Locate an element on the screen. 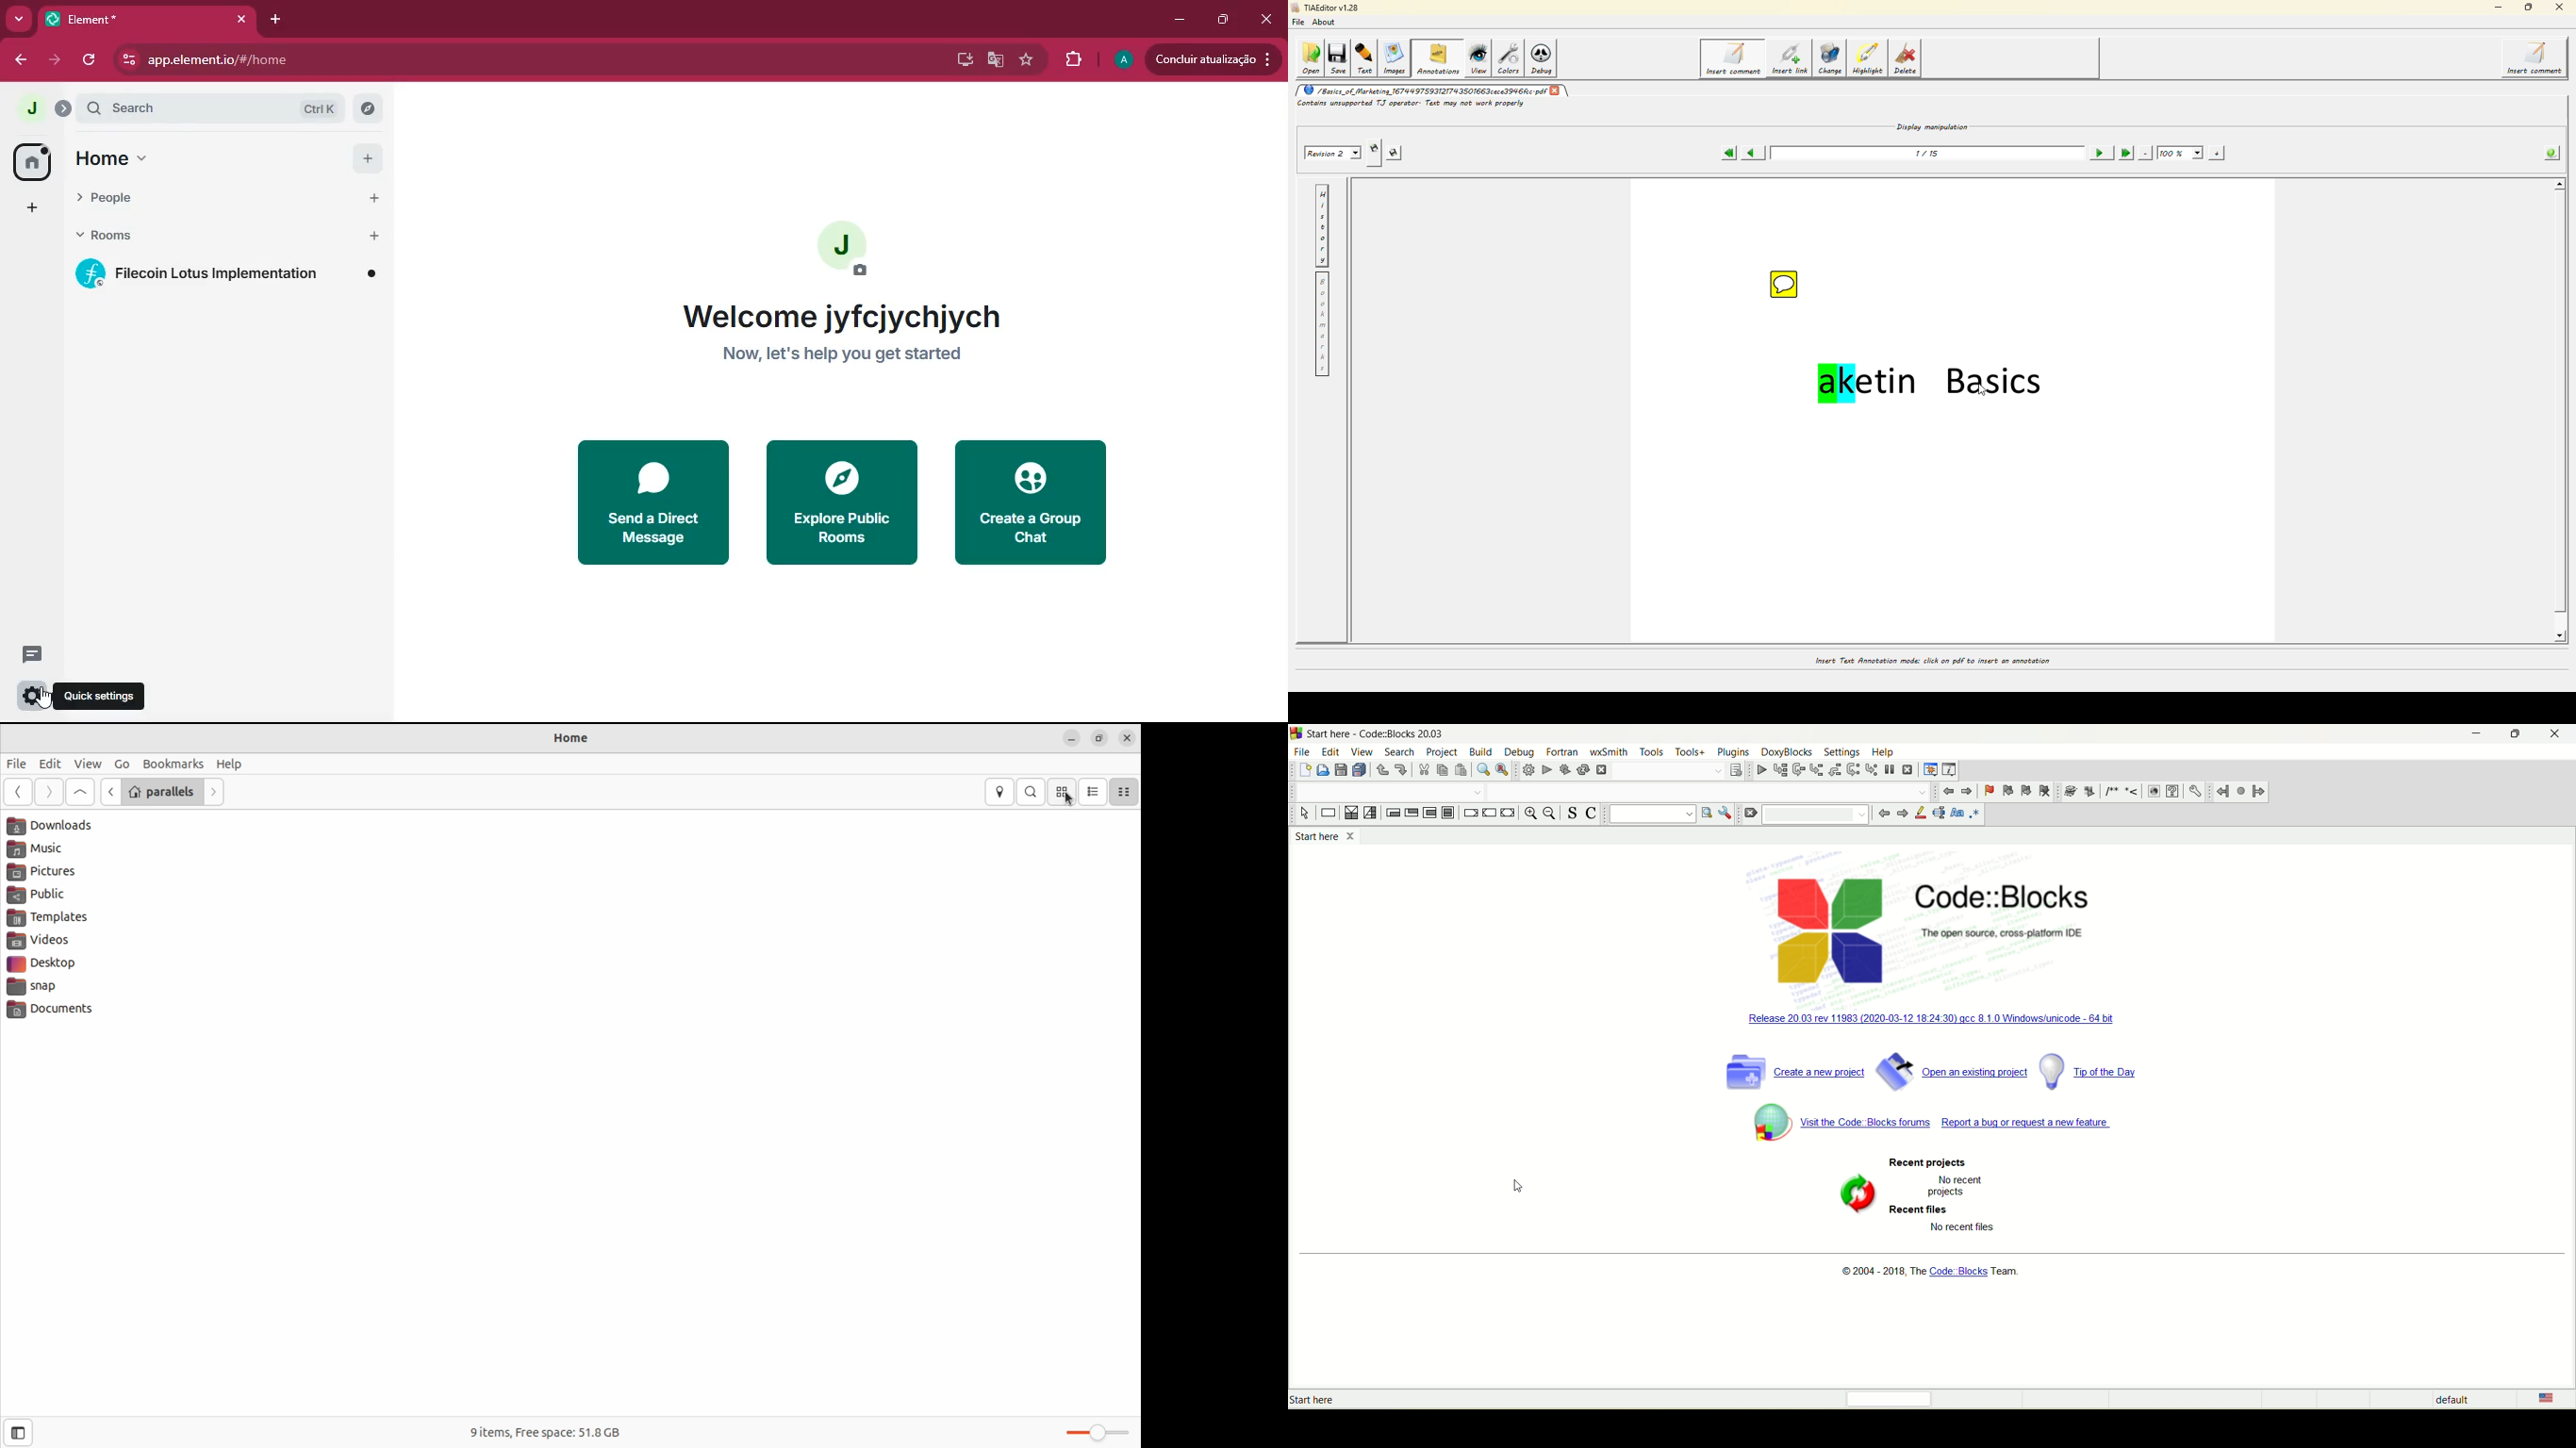 Image resolution: width=2576 pixels, height=1456 pixels. file is located at coordinates (1304, 752).